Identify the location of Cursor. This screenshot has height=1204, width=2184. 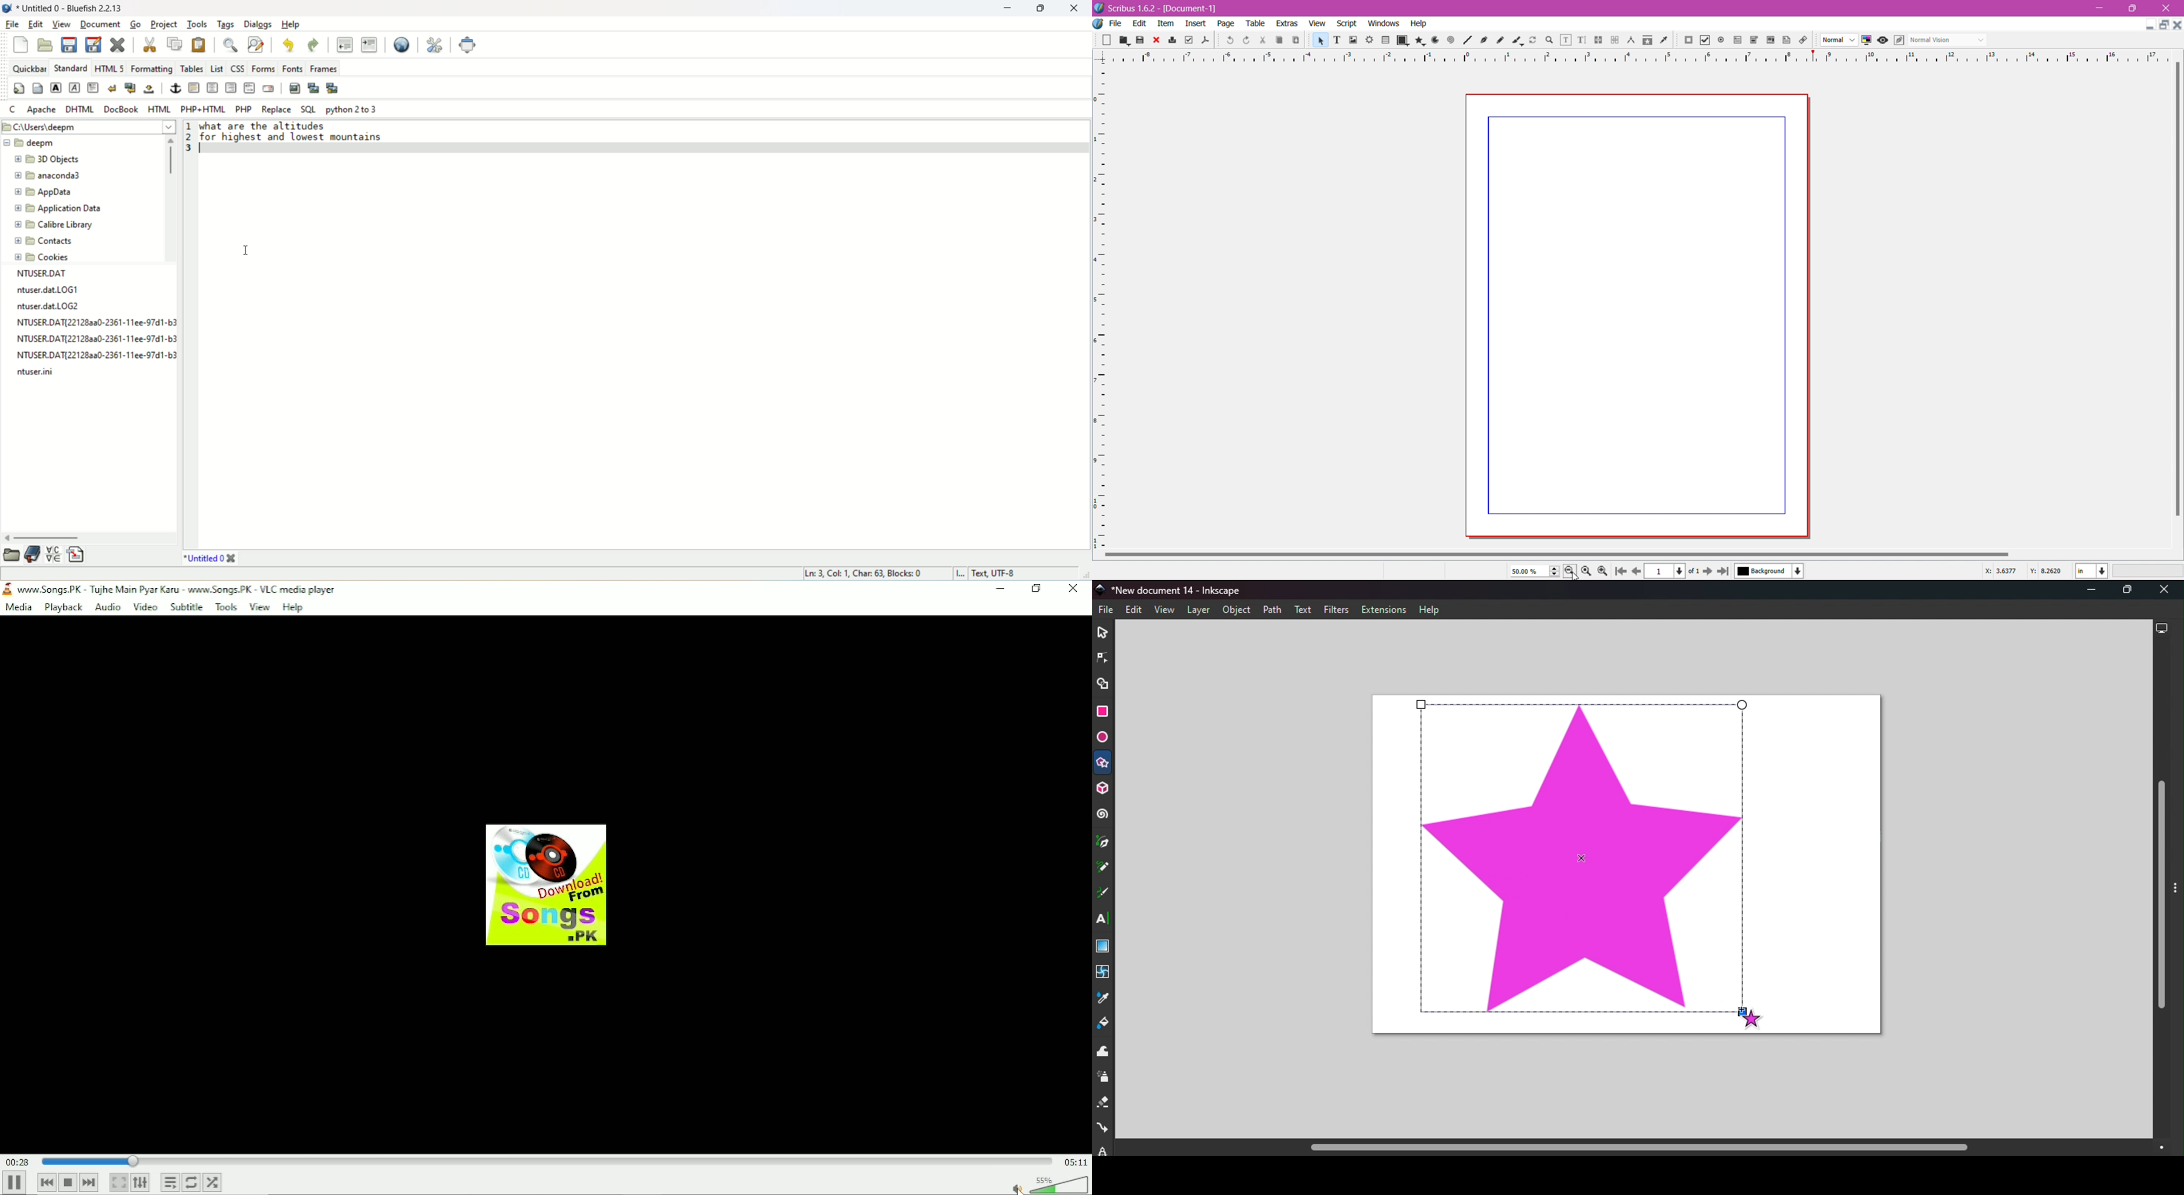
(246, 250).